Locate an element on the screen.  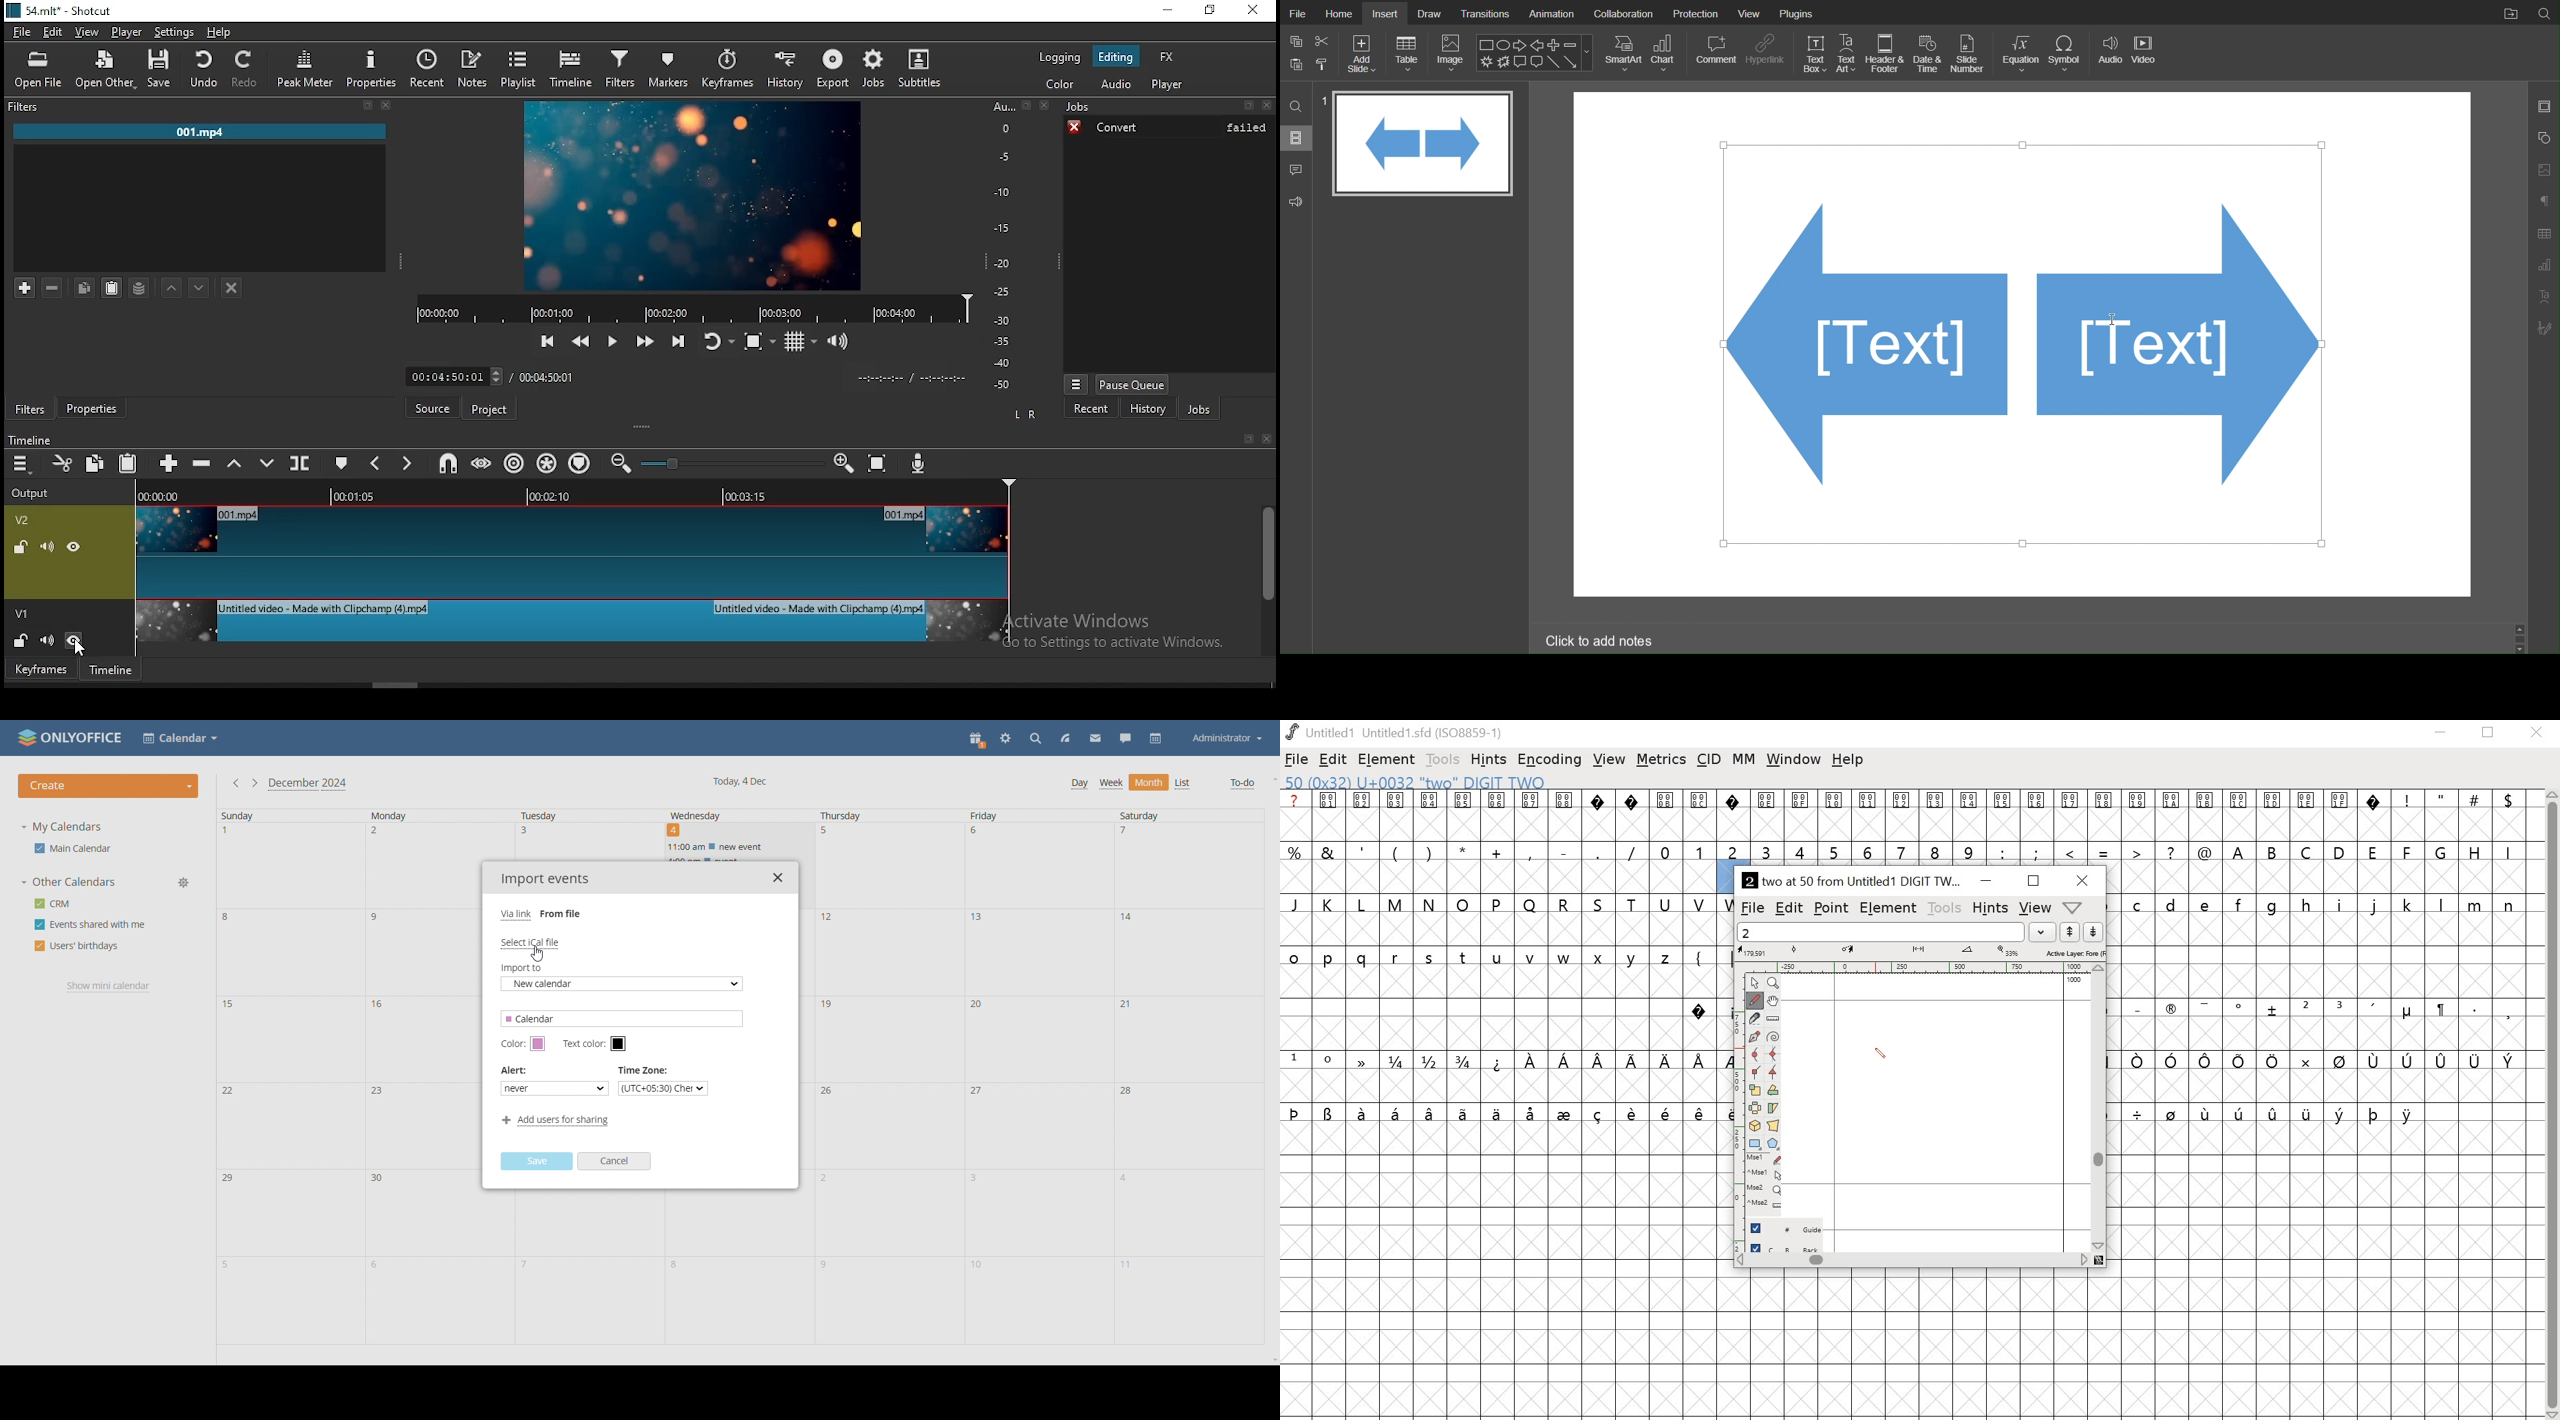
time zone: is located at coordinates (645, 1070).